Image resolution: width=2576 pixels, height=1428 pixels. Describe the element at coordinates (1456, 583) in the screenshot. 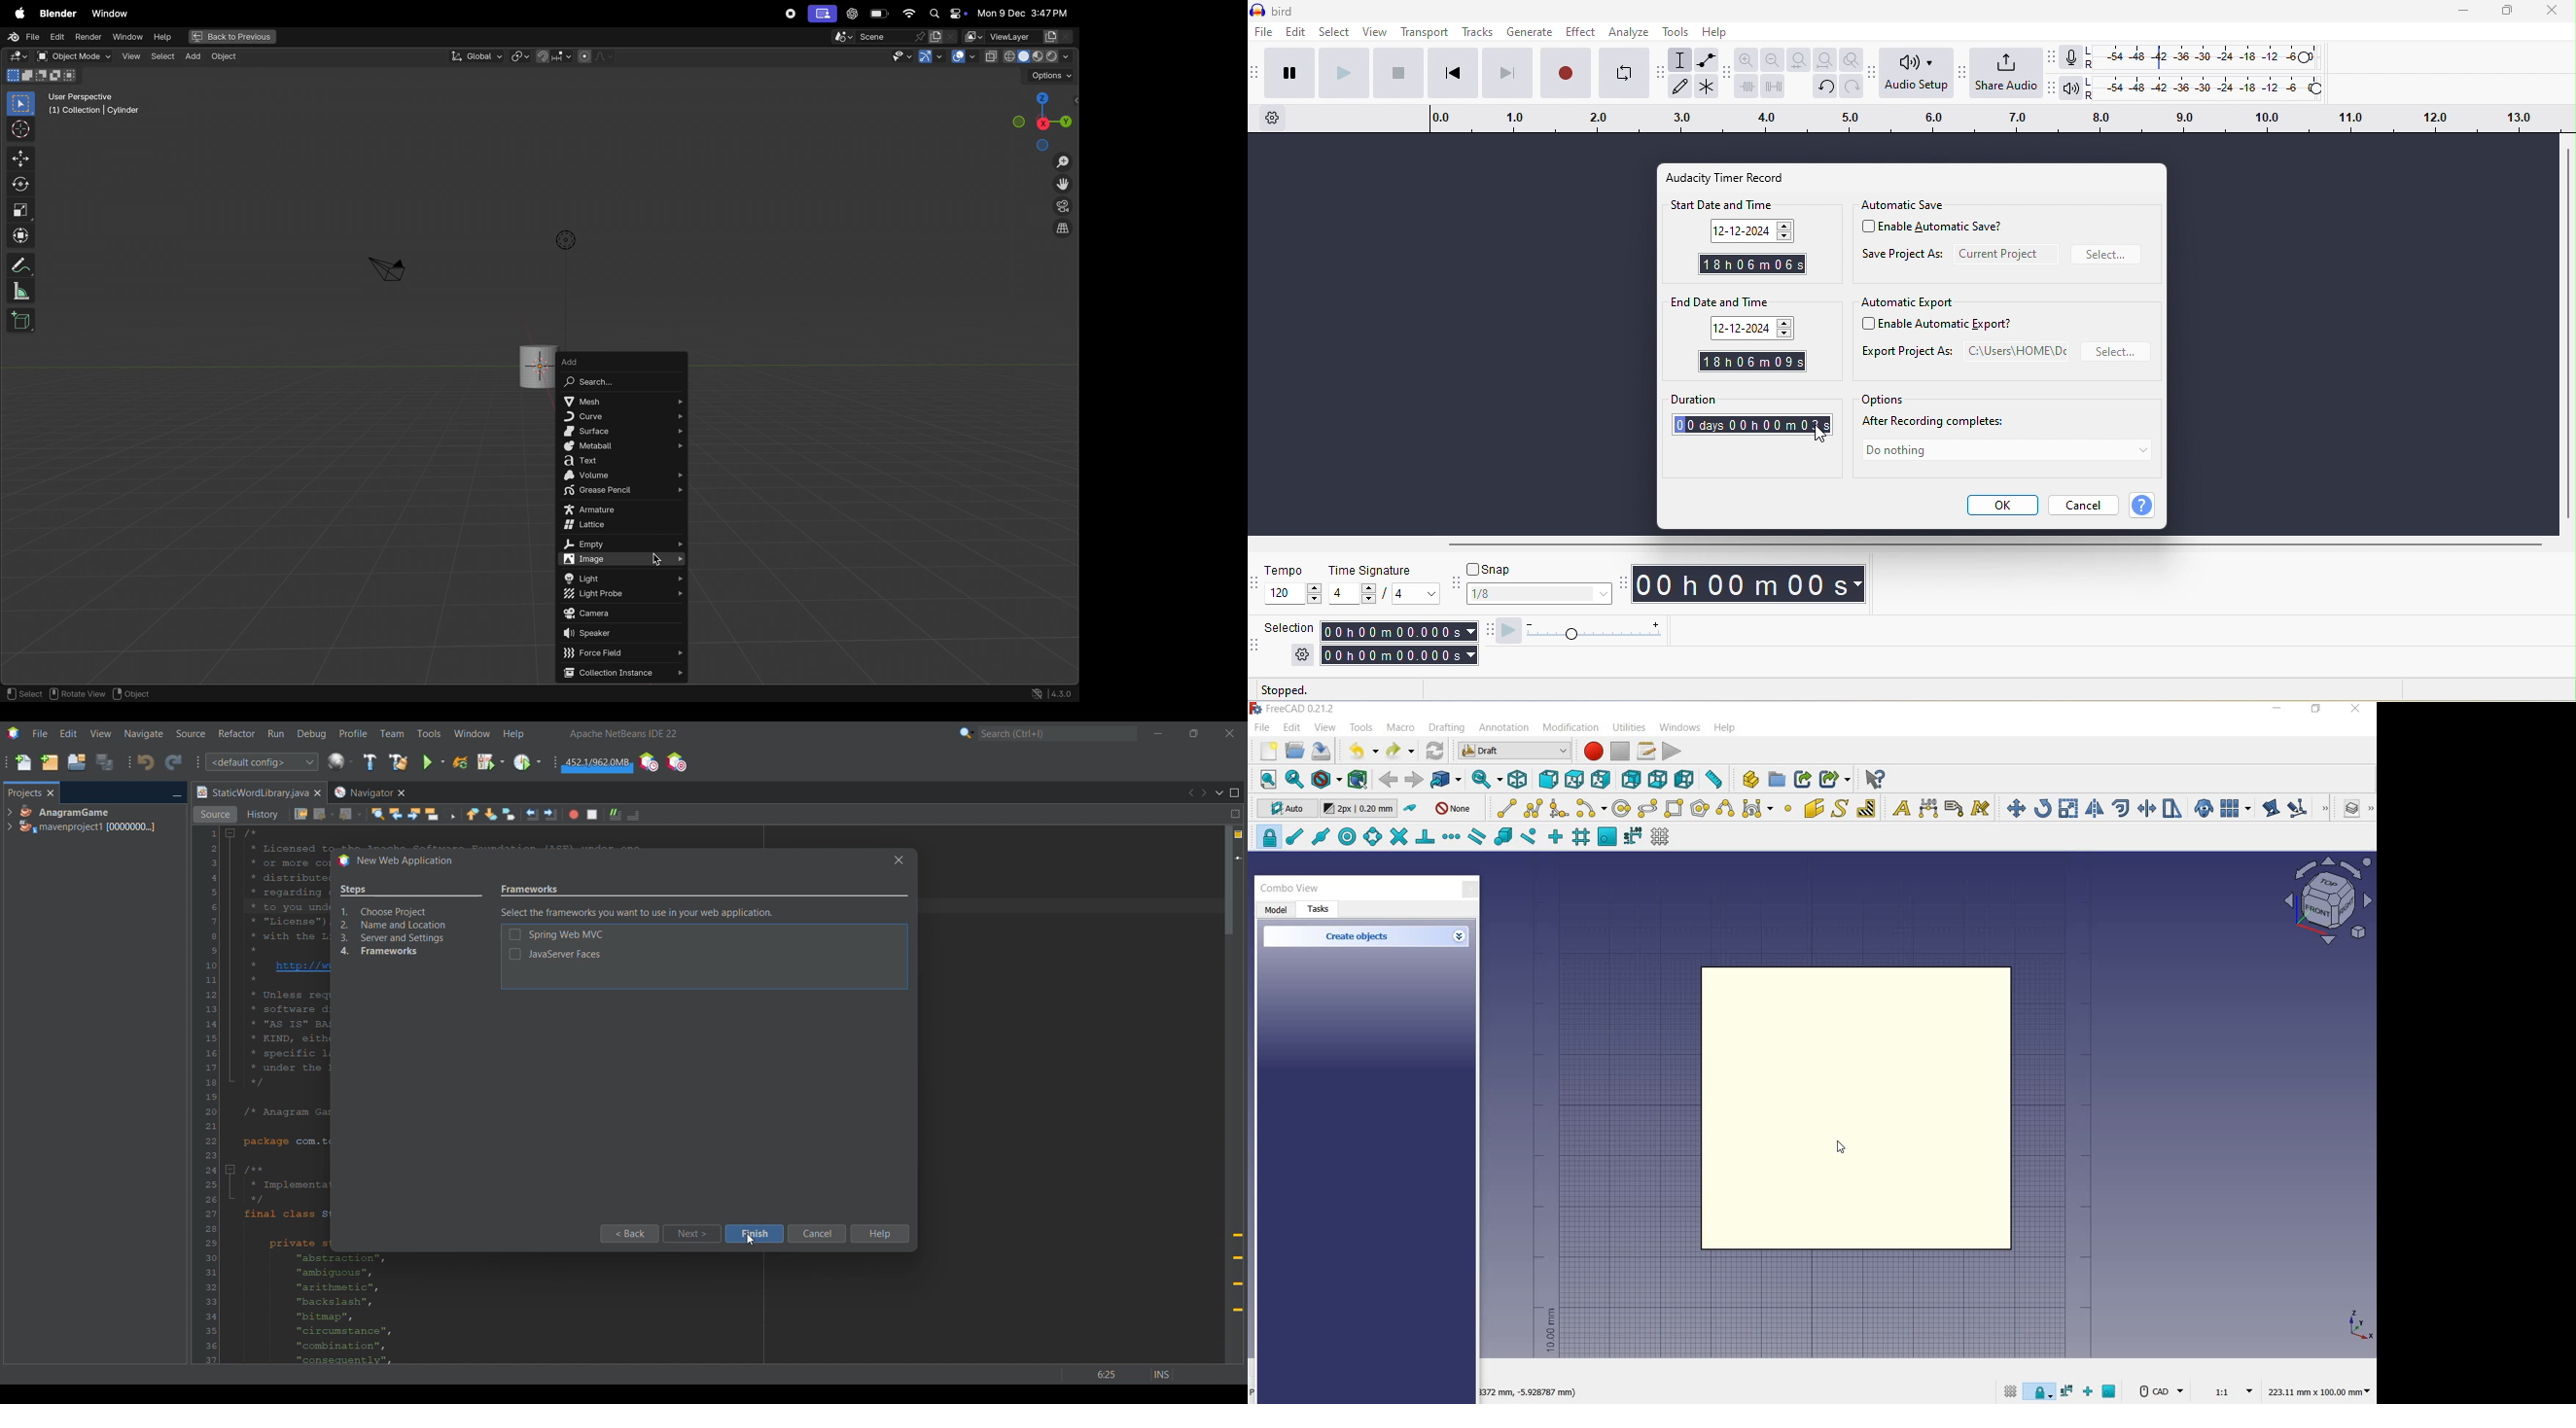

I see `audacity snapping toolbar` at that location.